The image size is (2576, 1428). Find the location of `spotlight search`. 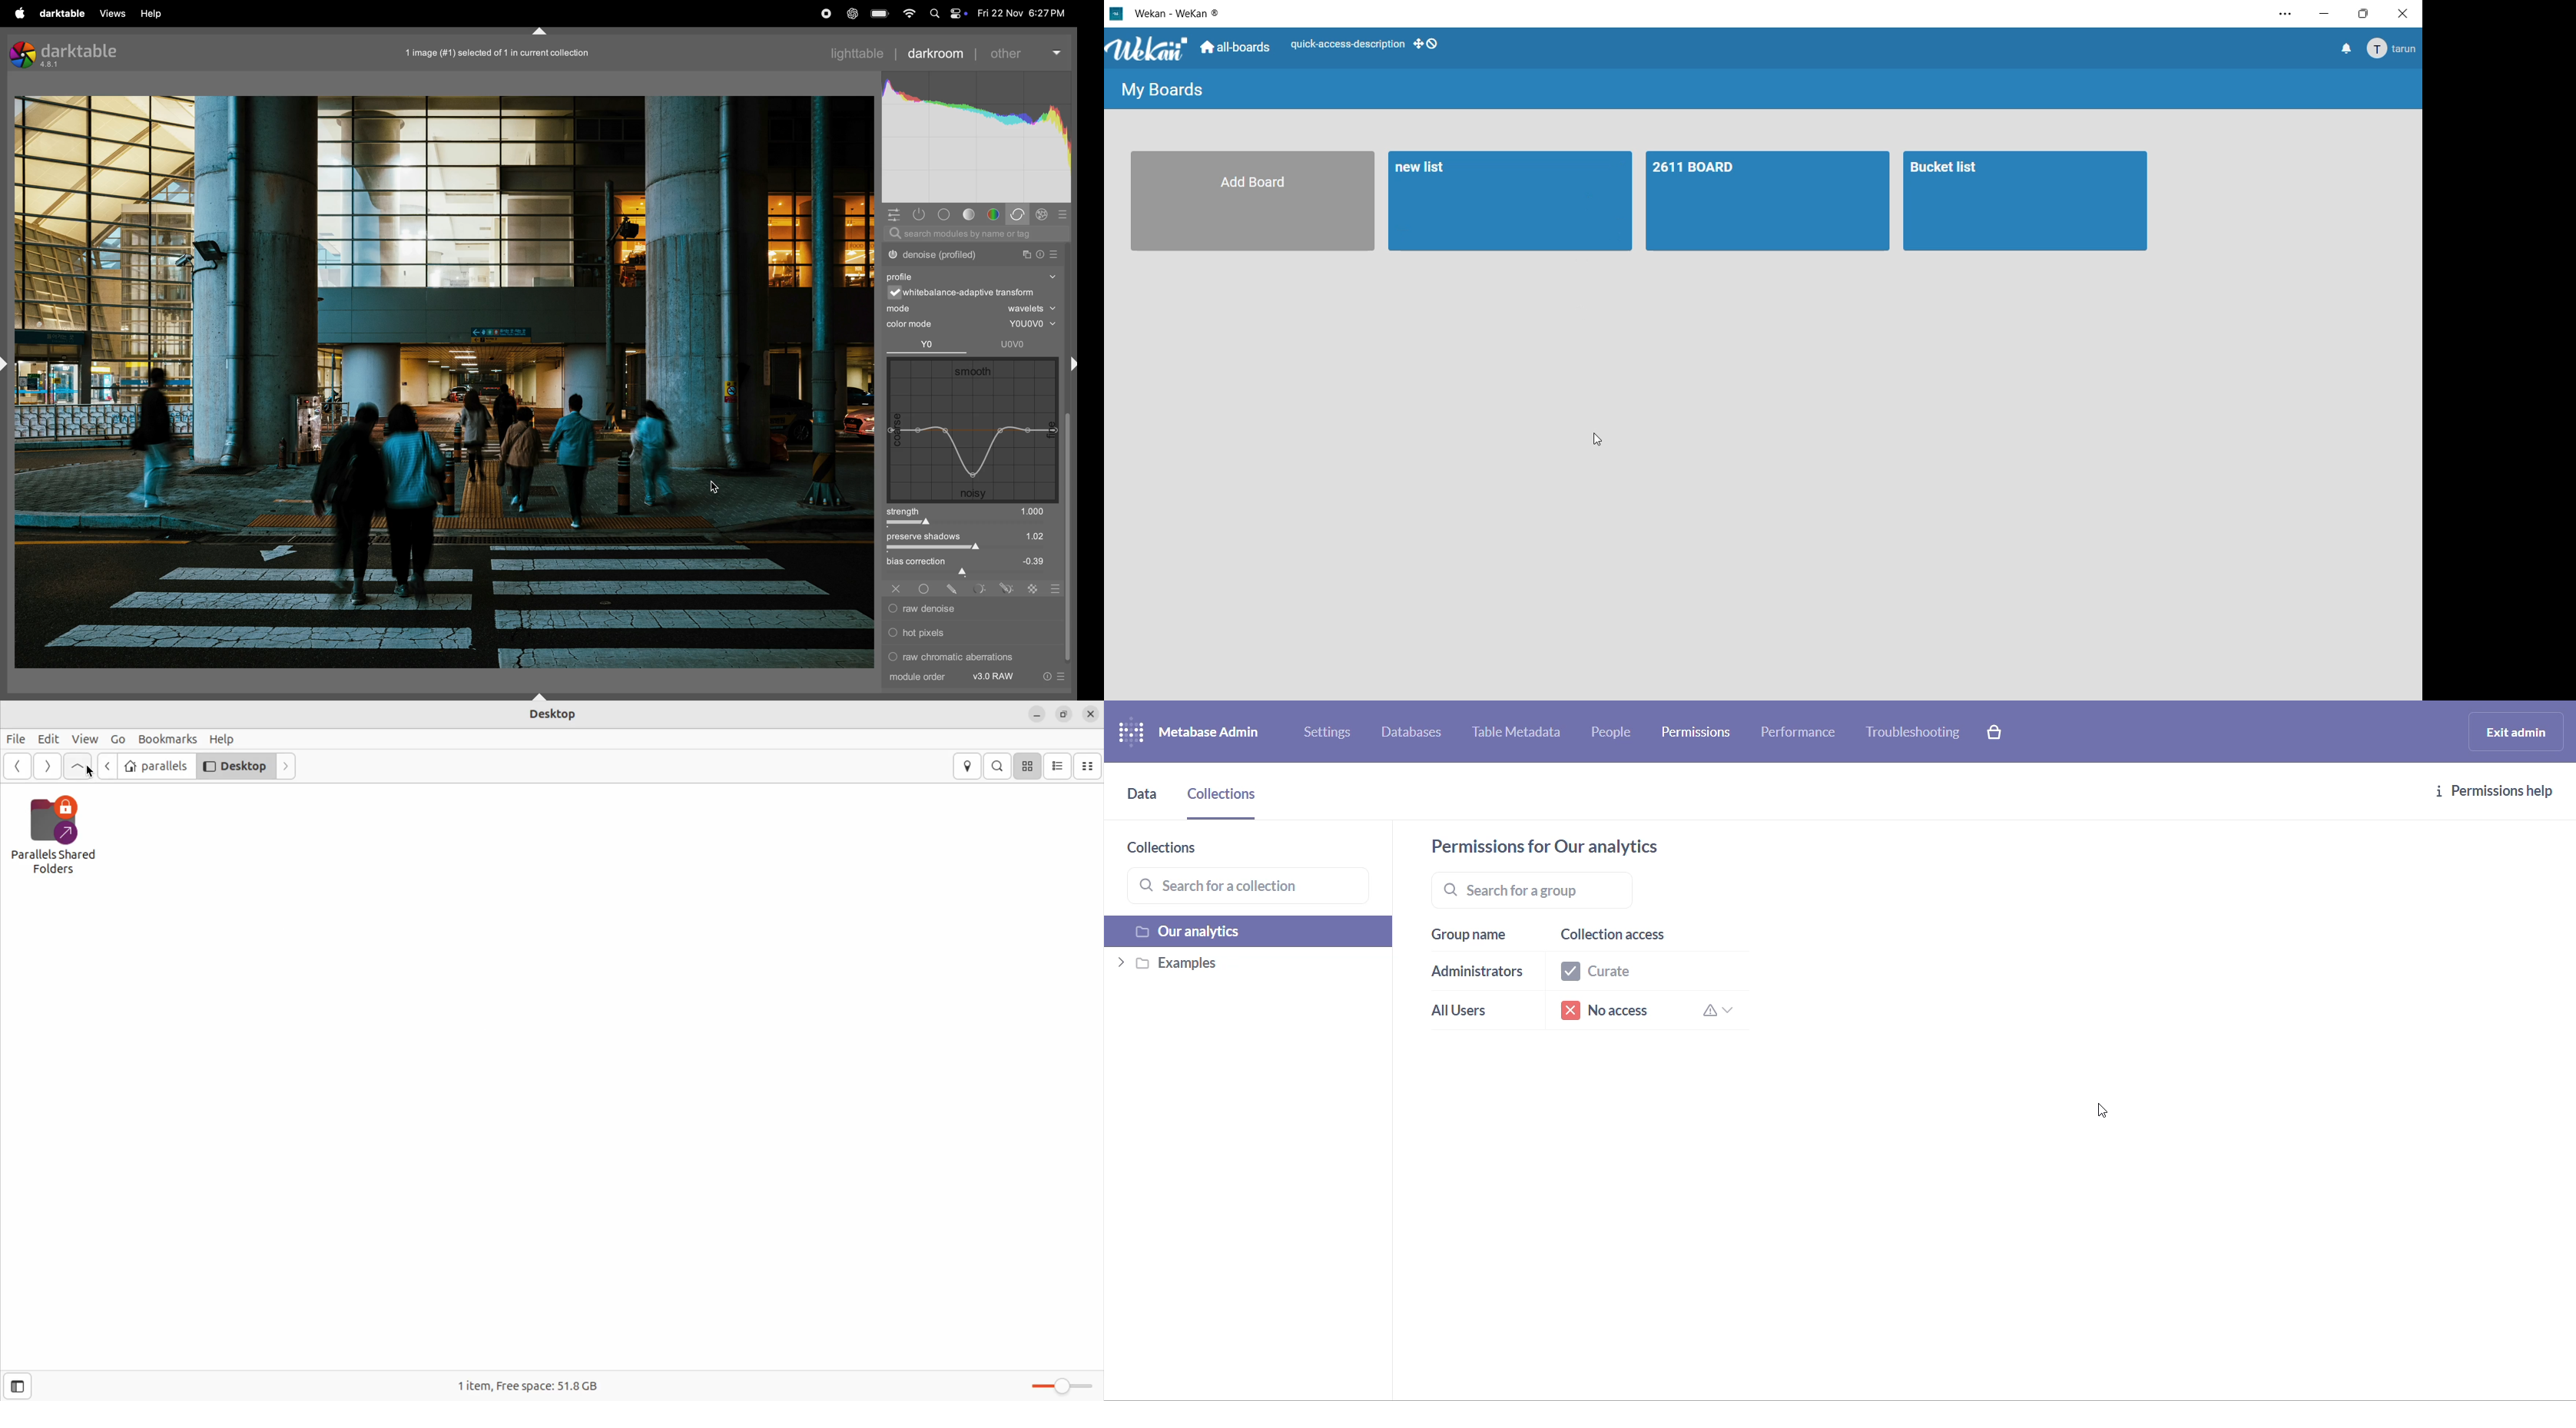

spotlight search is located at coordinates (935, 15).